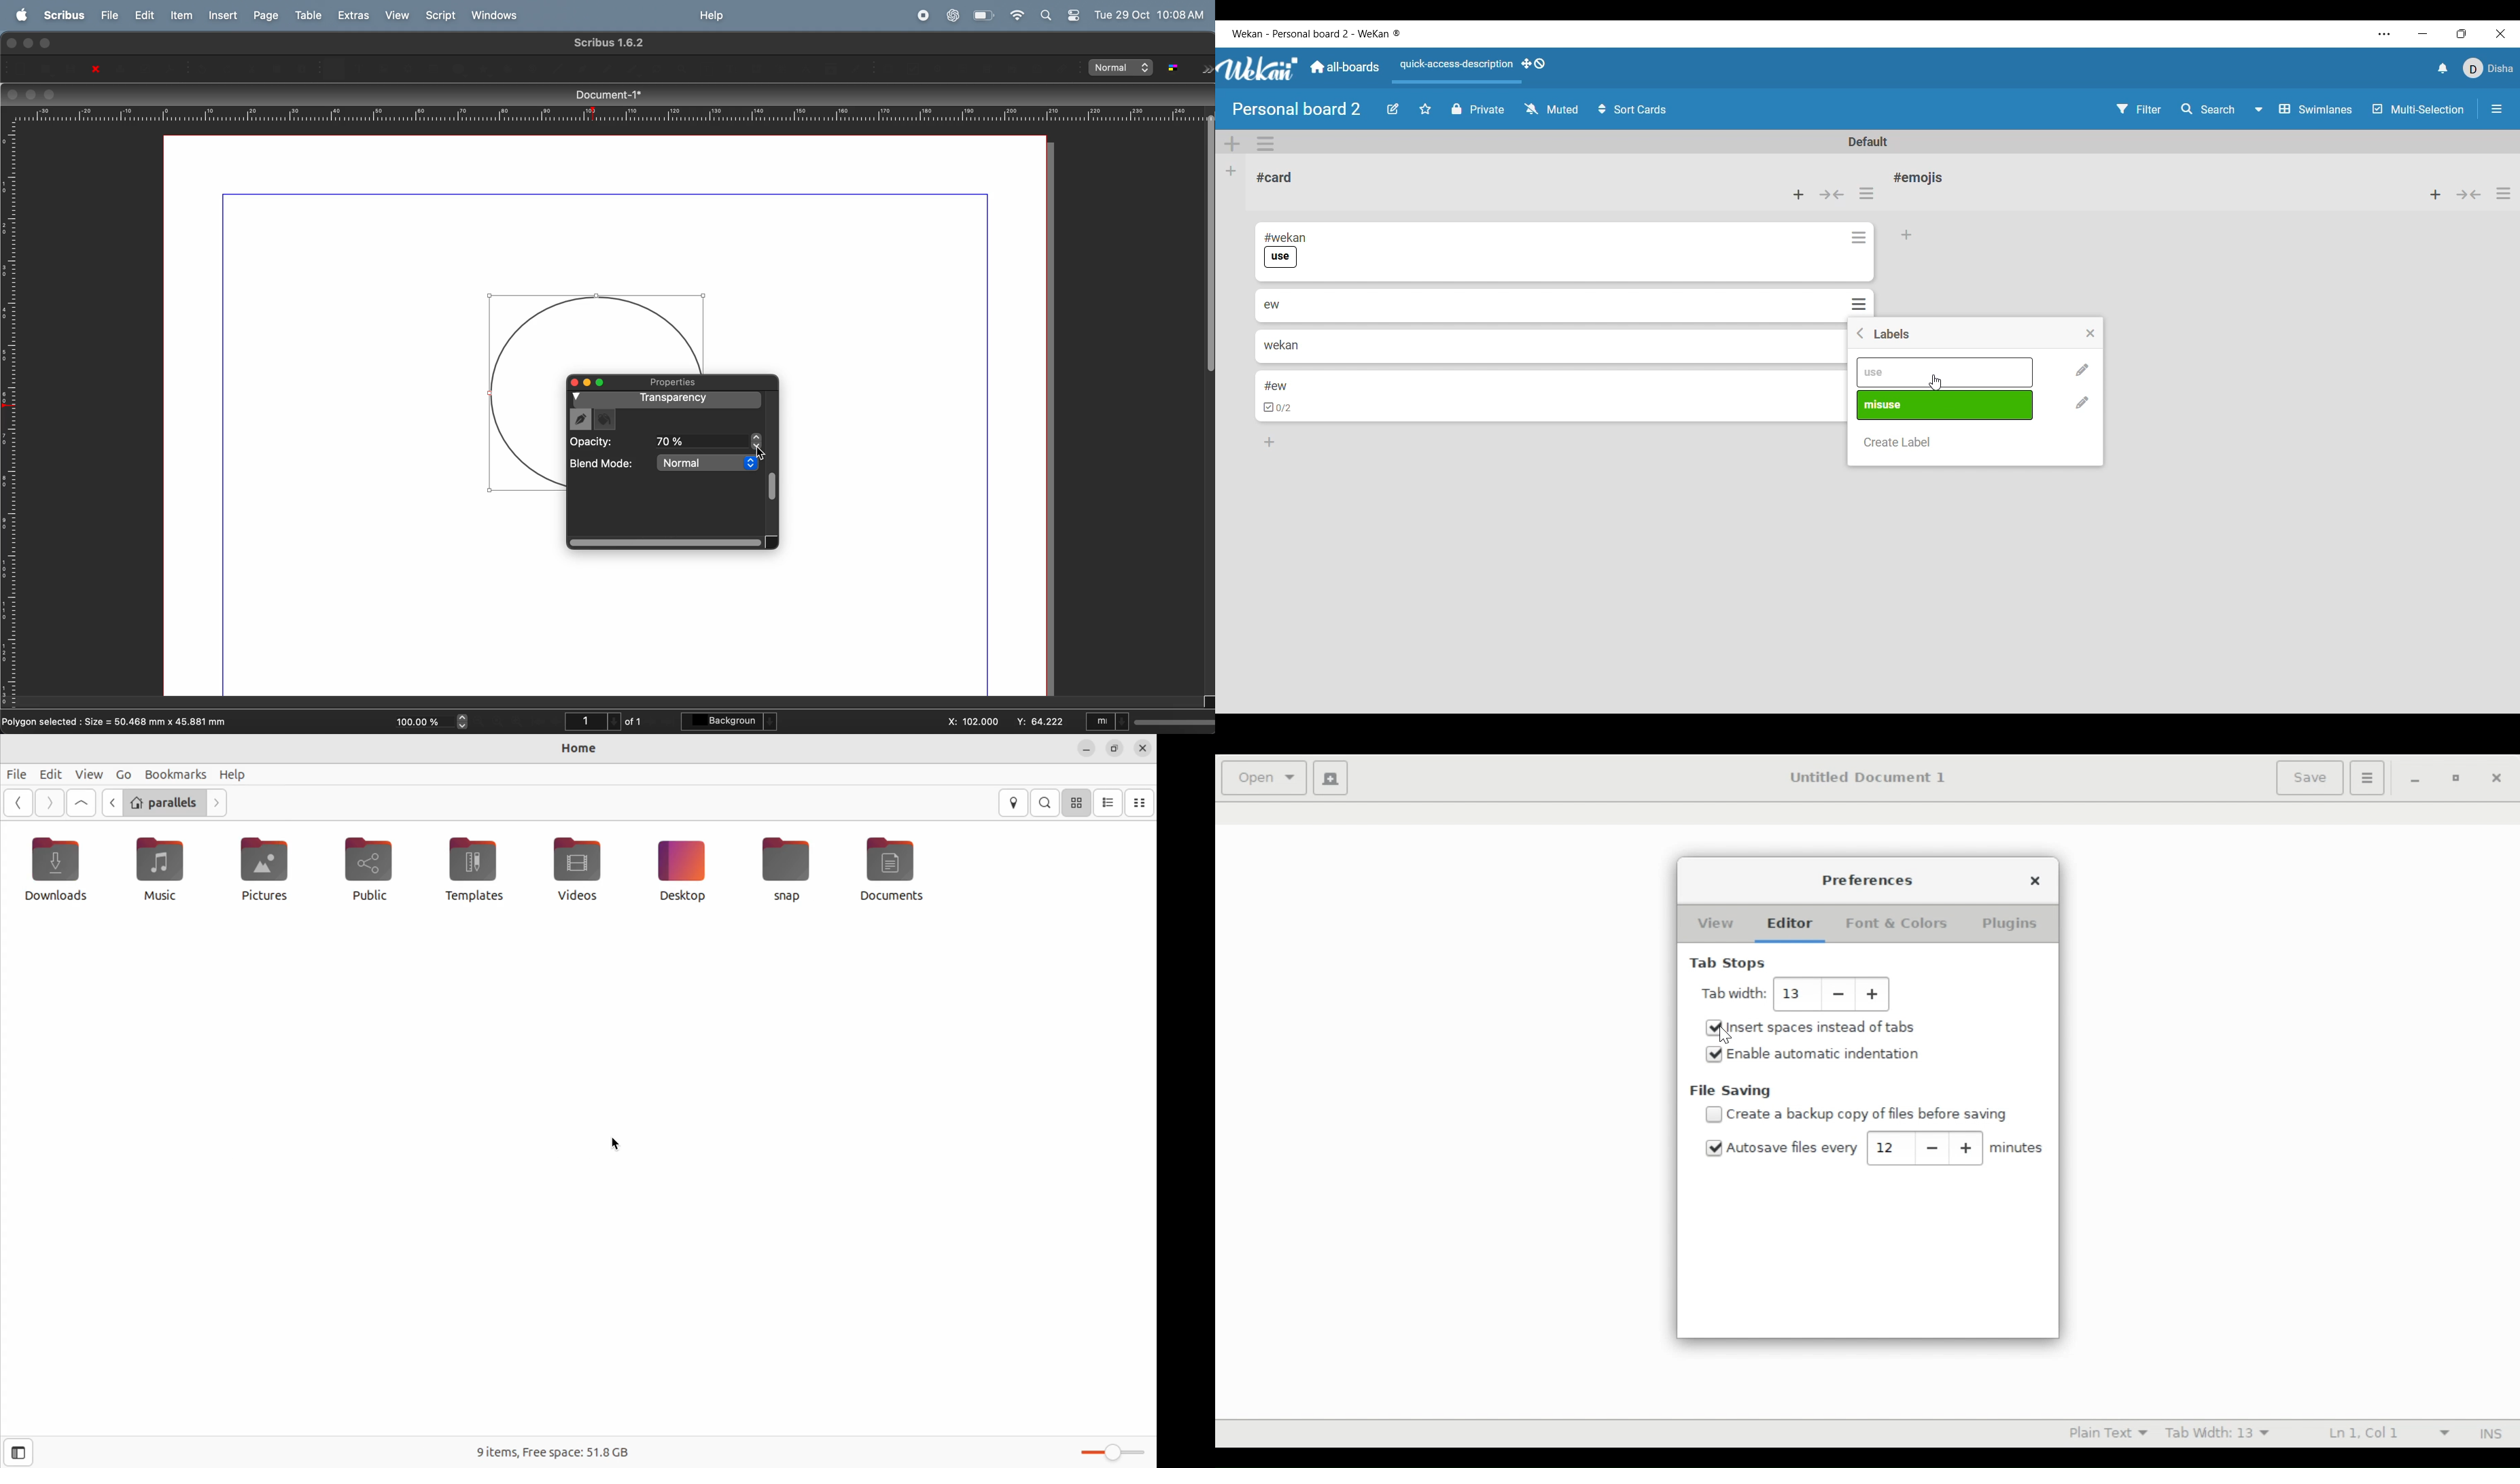  I want to click on Title of window, so click(1891, 332).